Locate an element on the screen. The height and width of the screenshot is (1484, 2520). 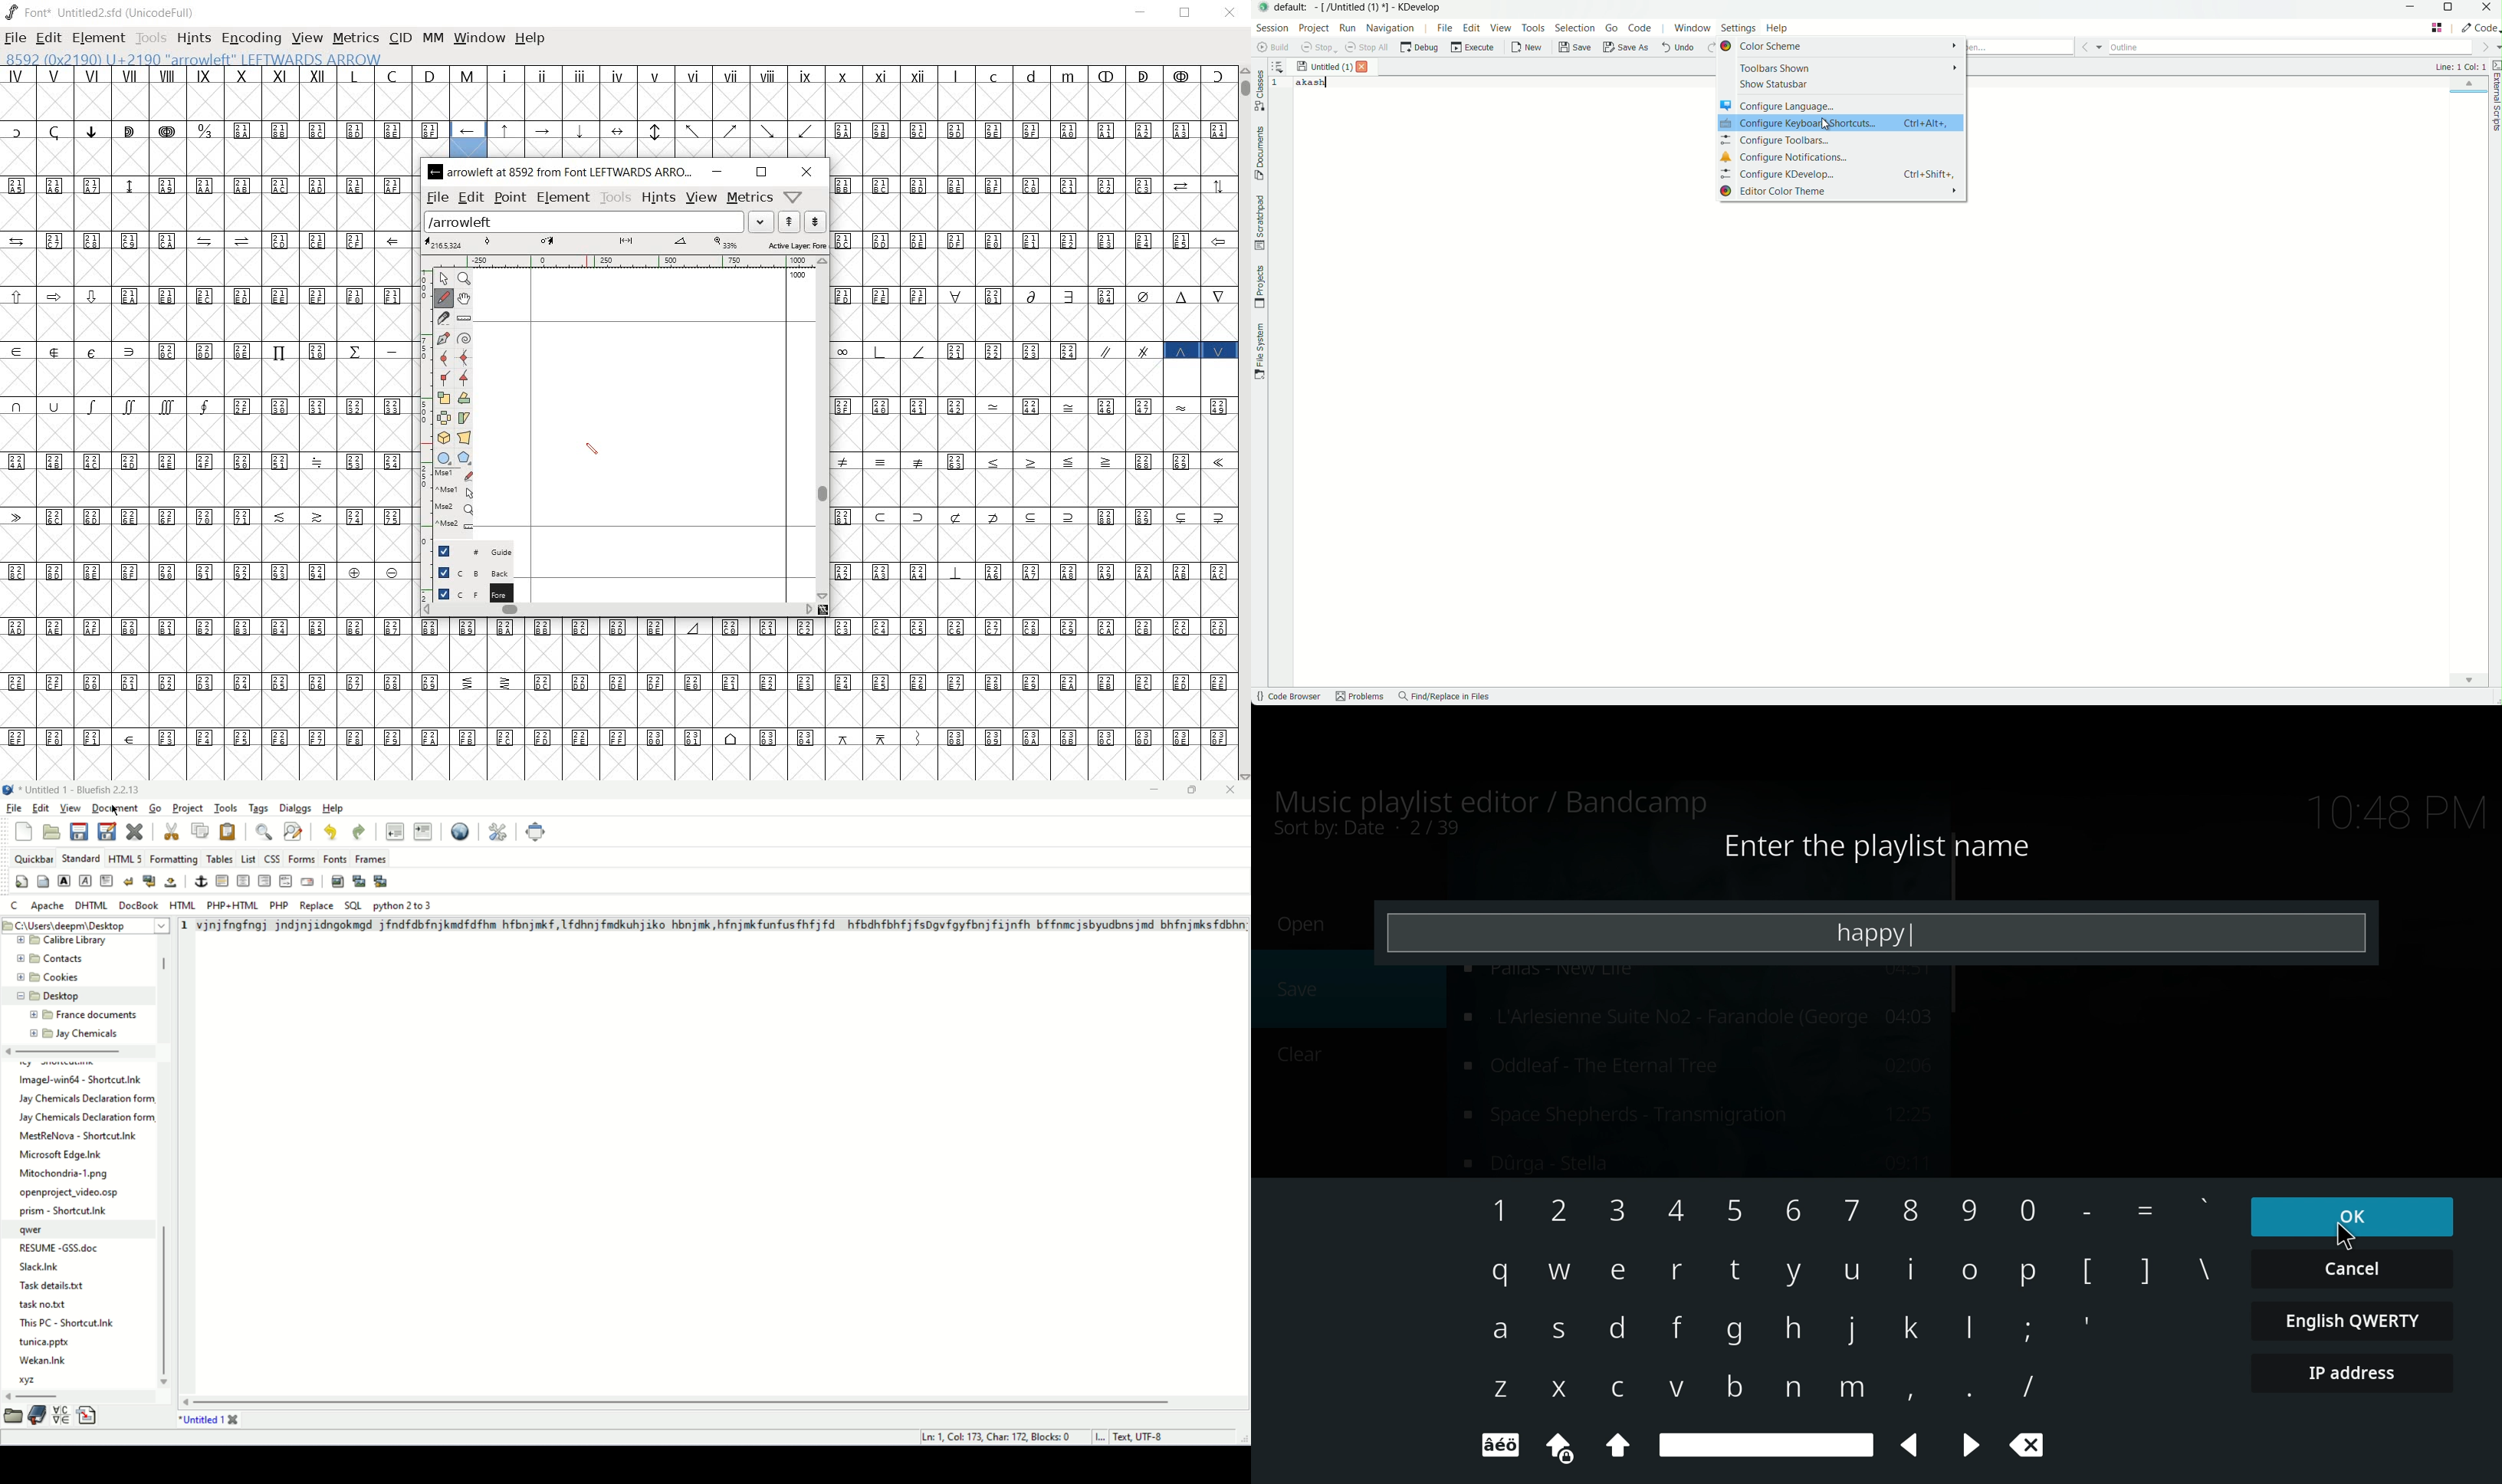
Enter the playlist name is located at coordinates (1857, 850).